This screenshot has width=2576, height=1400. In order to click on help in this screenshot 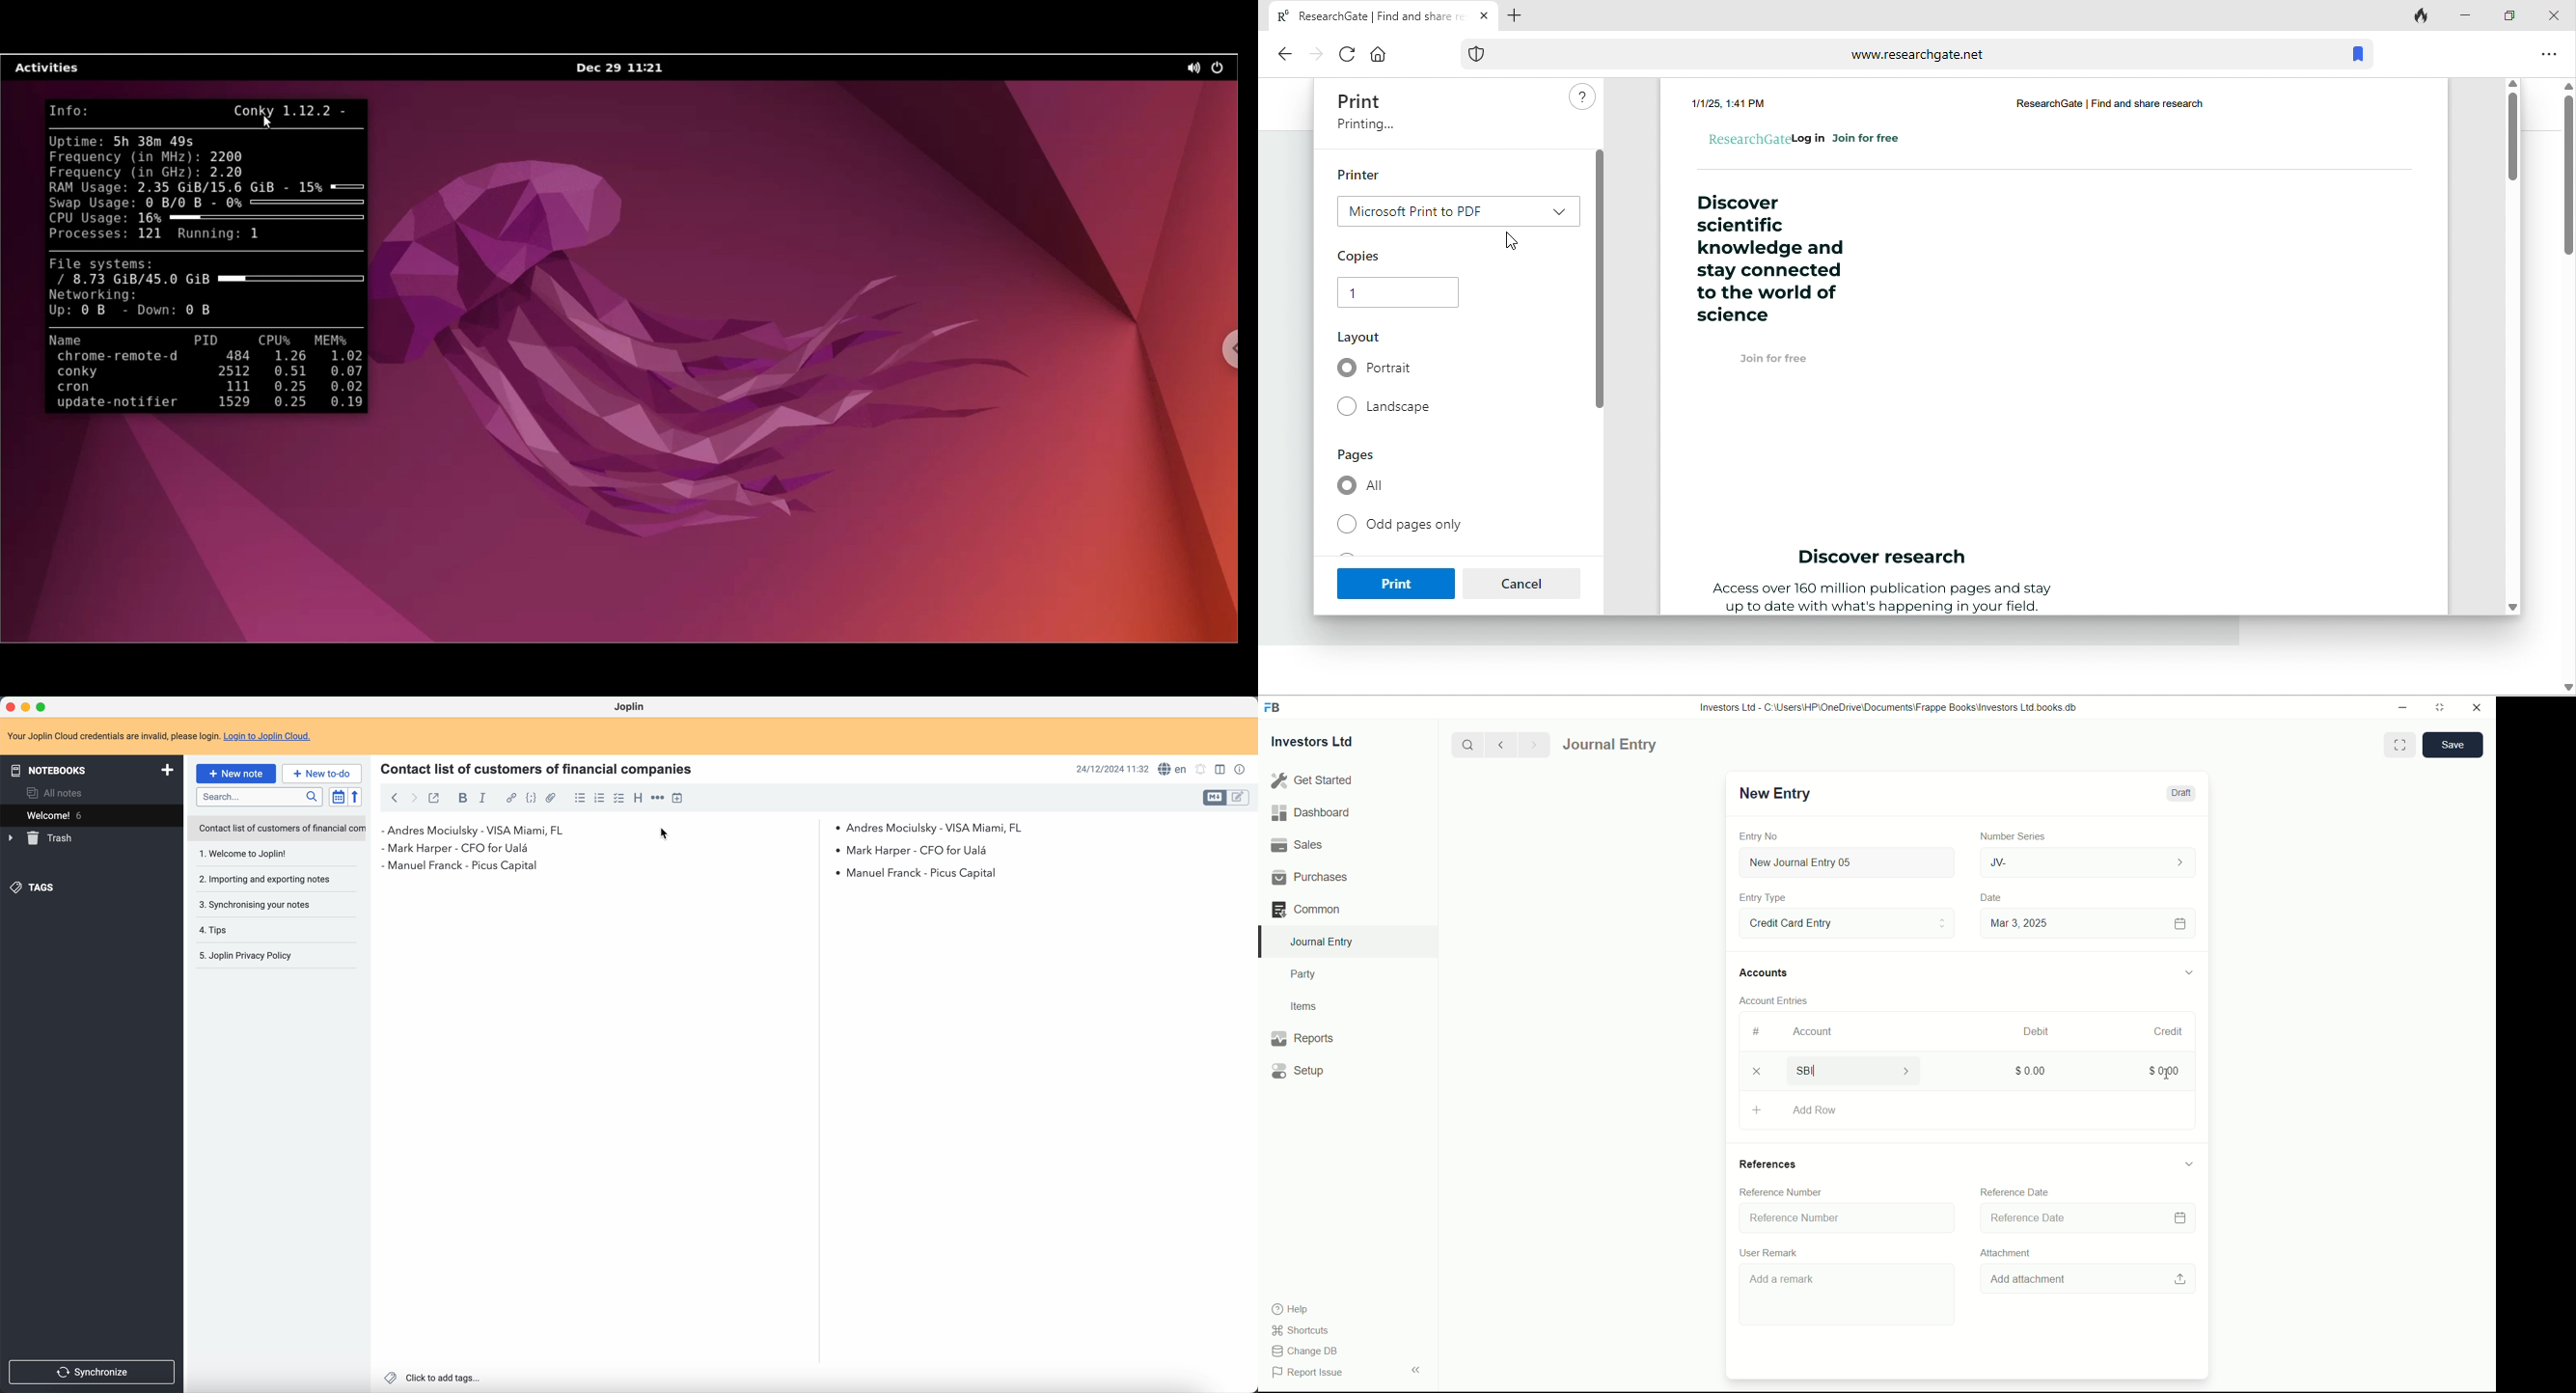, I will do `click(1578, 99)`.